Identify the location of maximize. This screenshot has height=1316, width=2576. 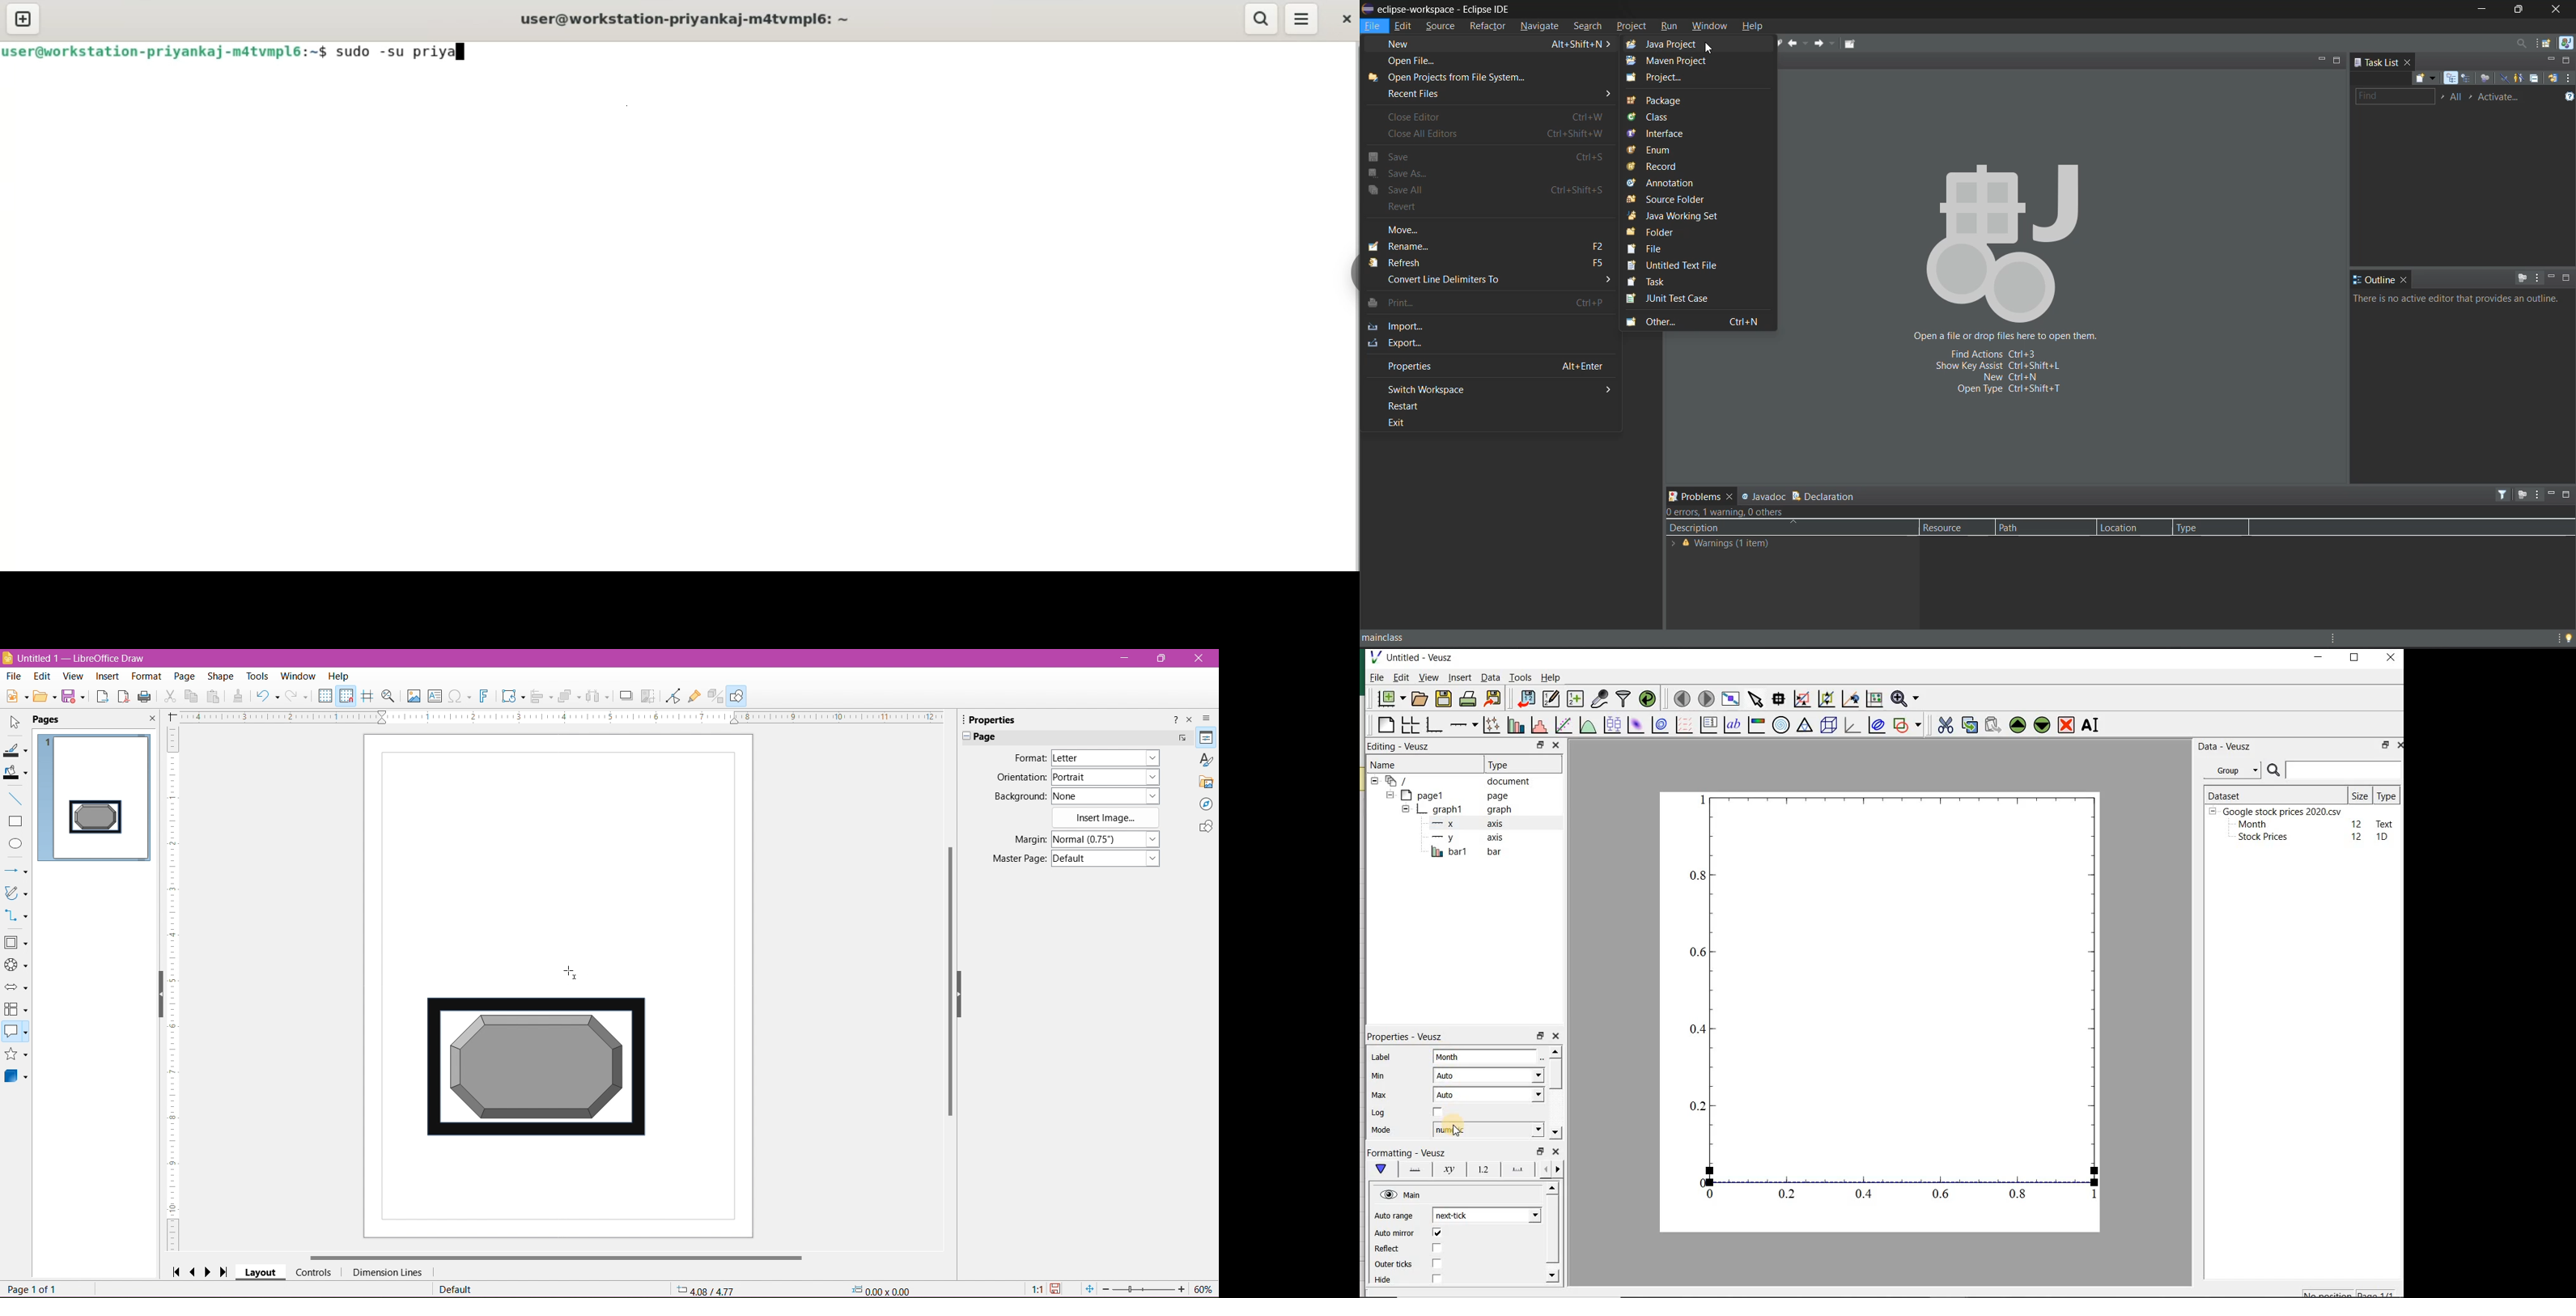
(2521, 10).